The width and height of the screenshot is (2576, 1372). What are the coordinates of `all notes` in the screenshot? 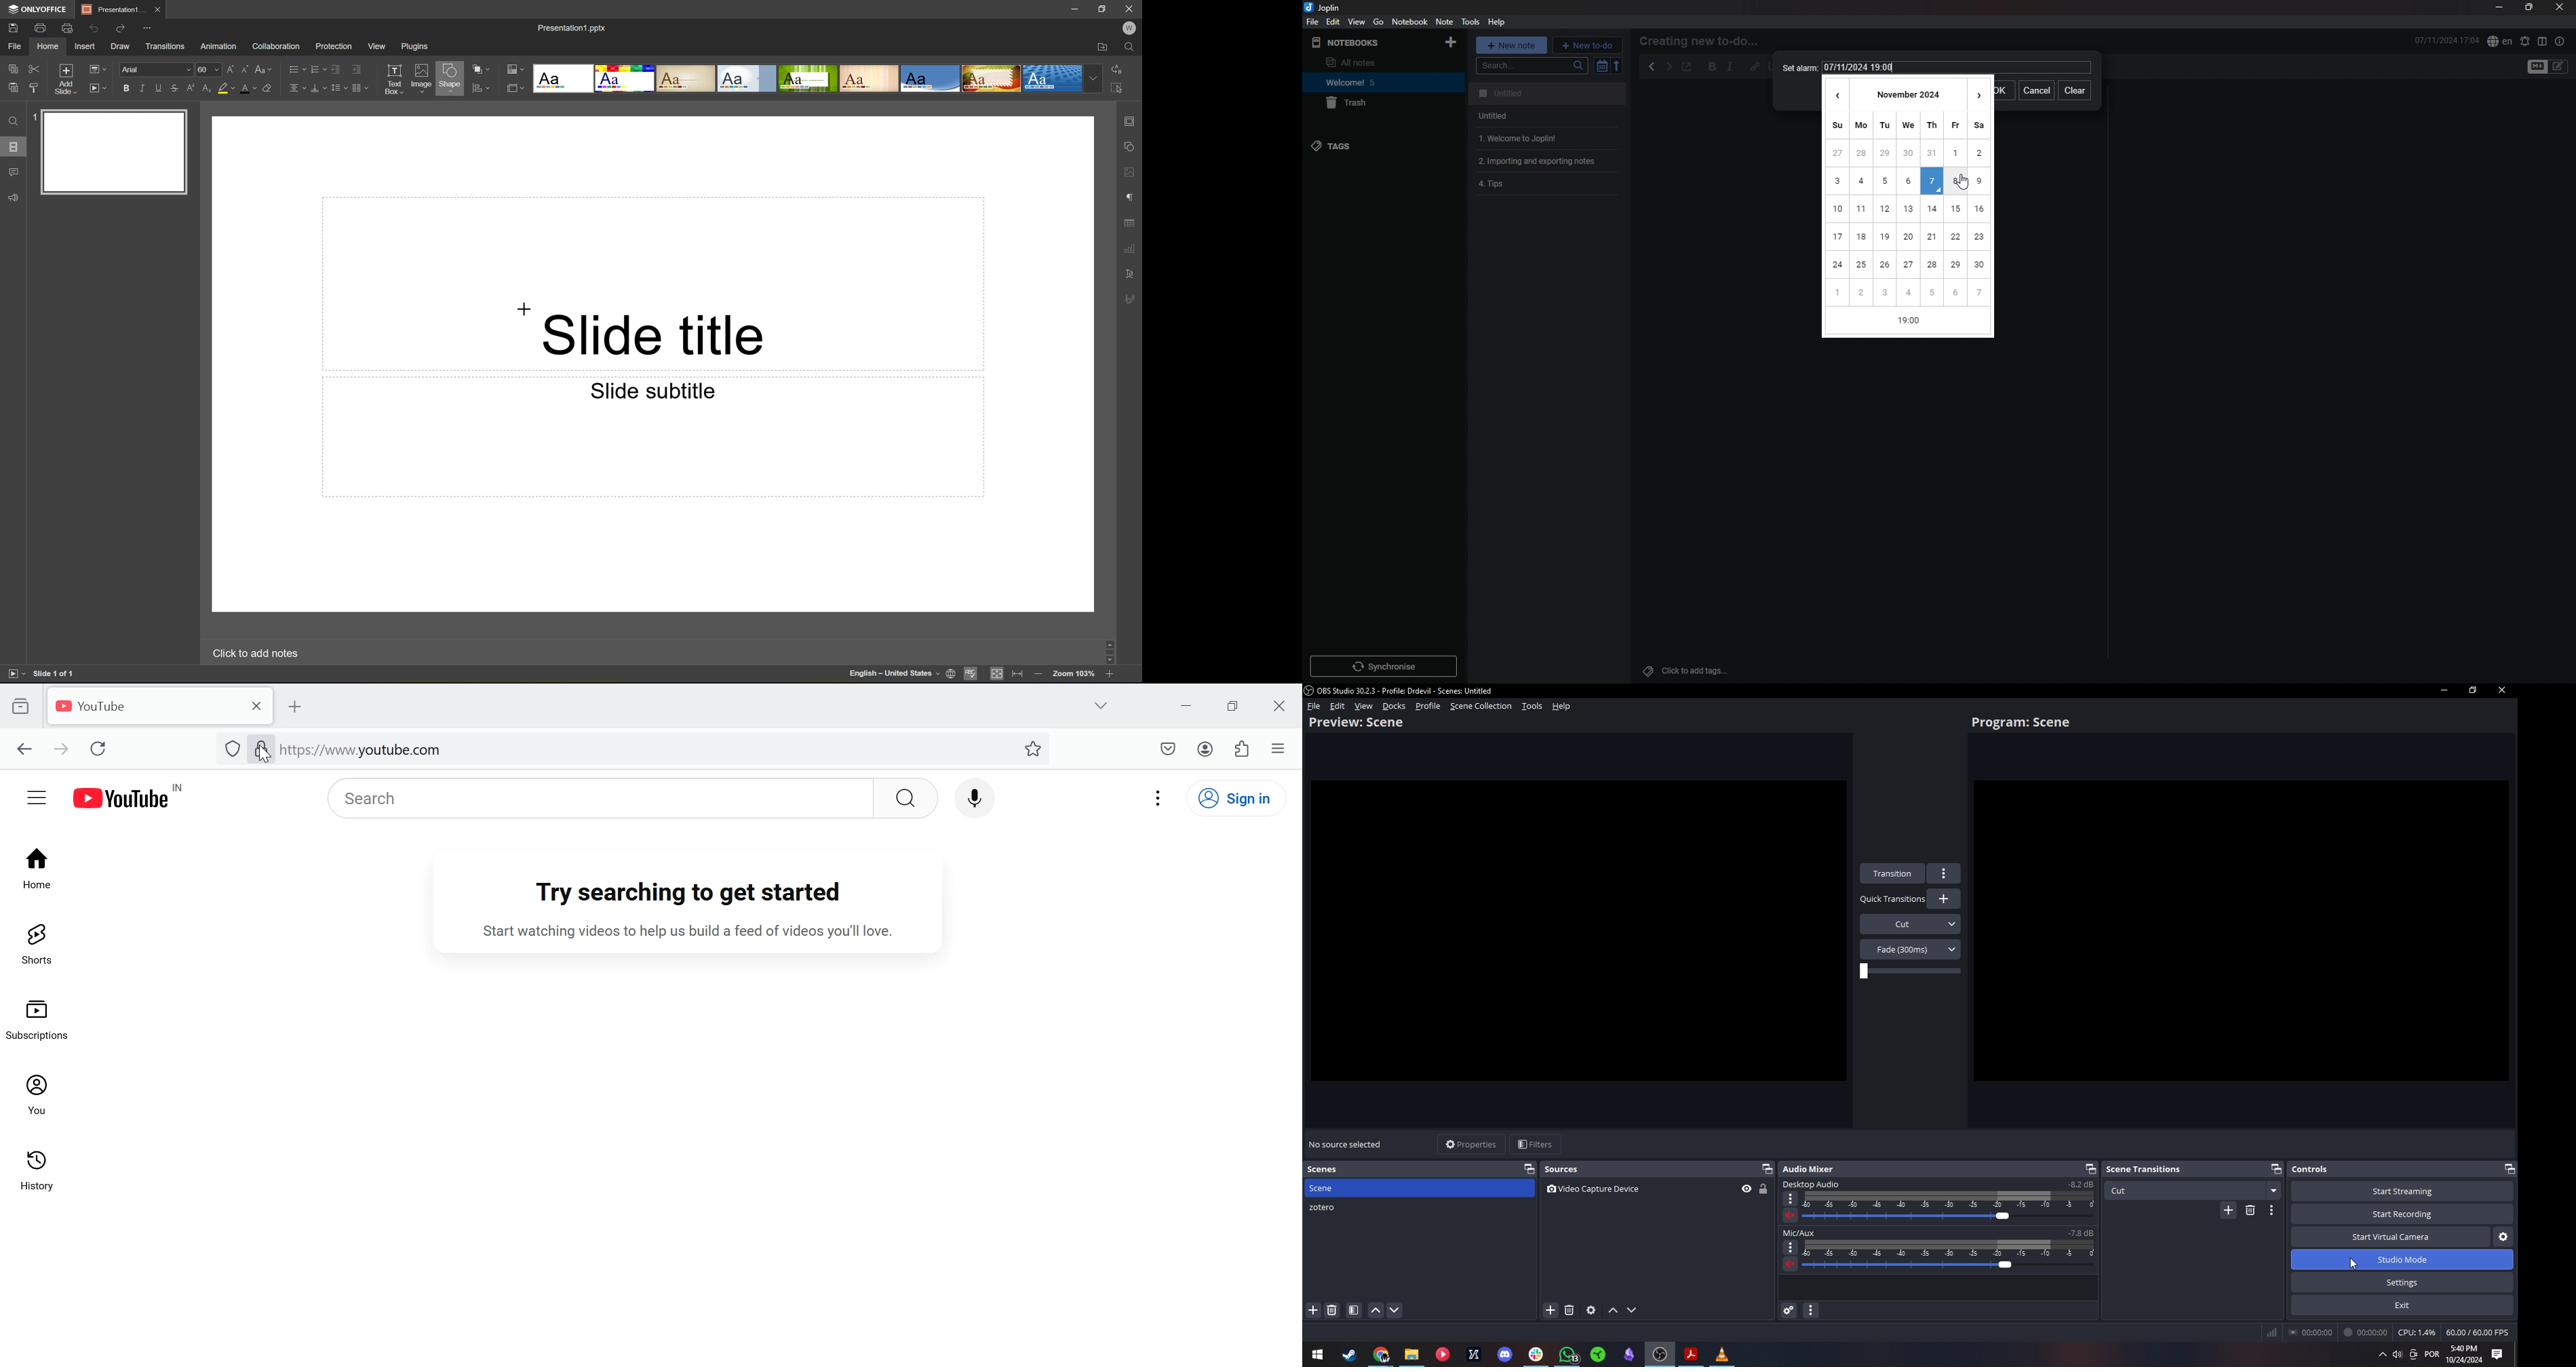 It's located at (1373, 62).